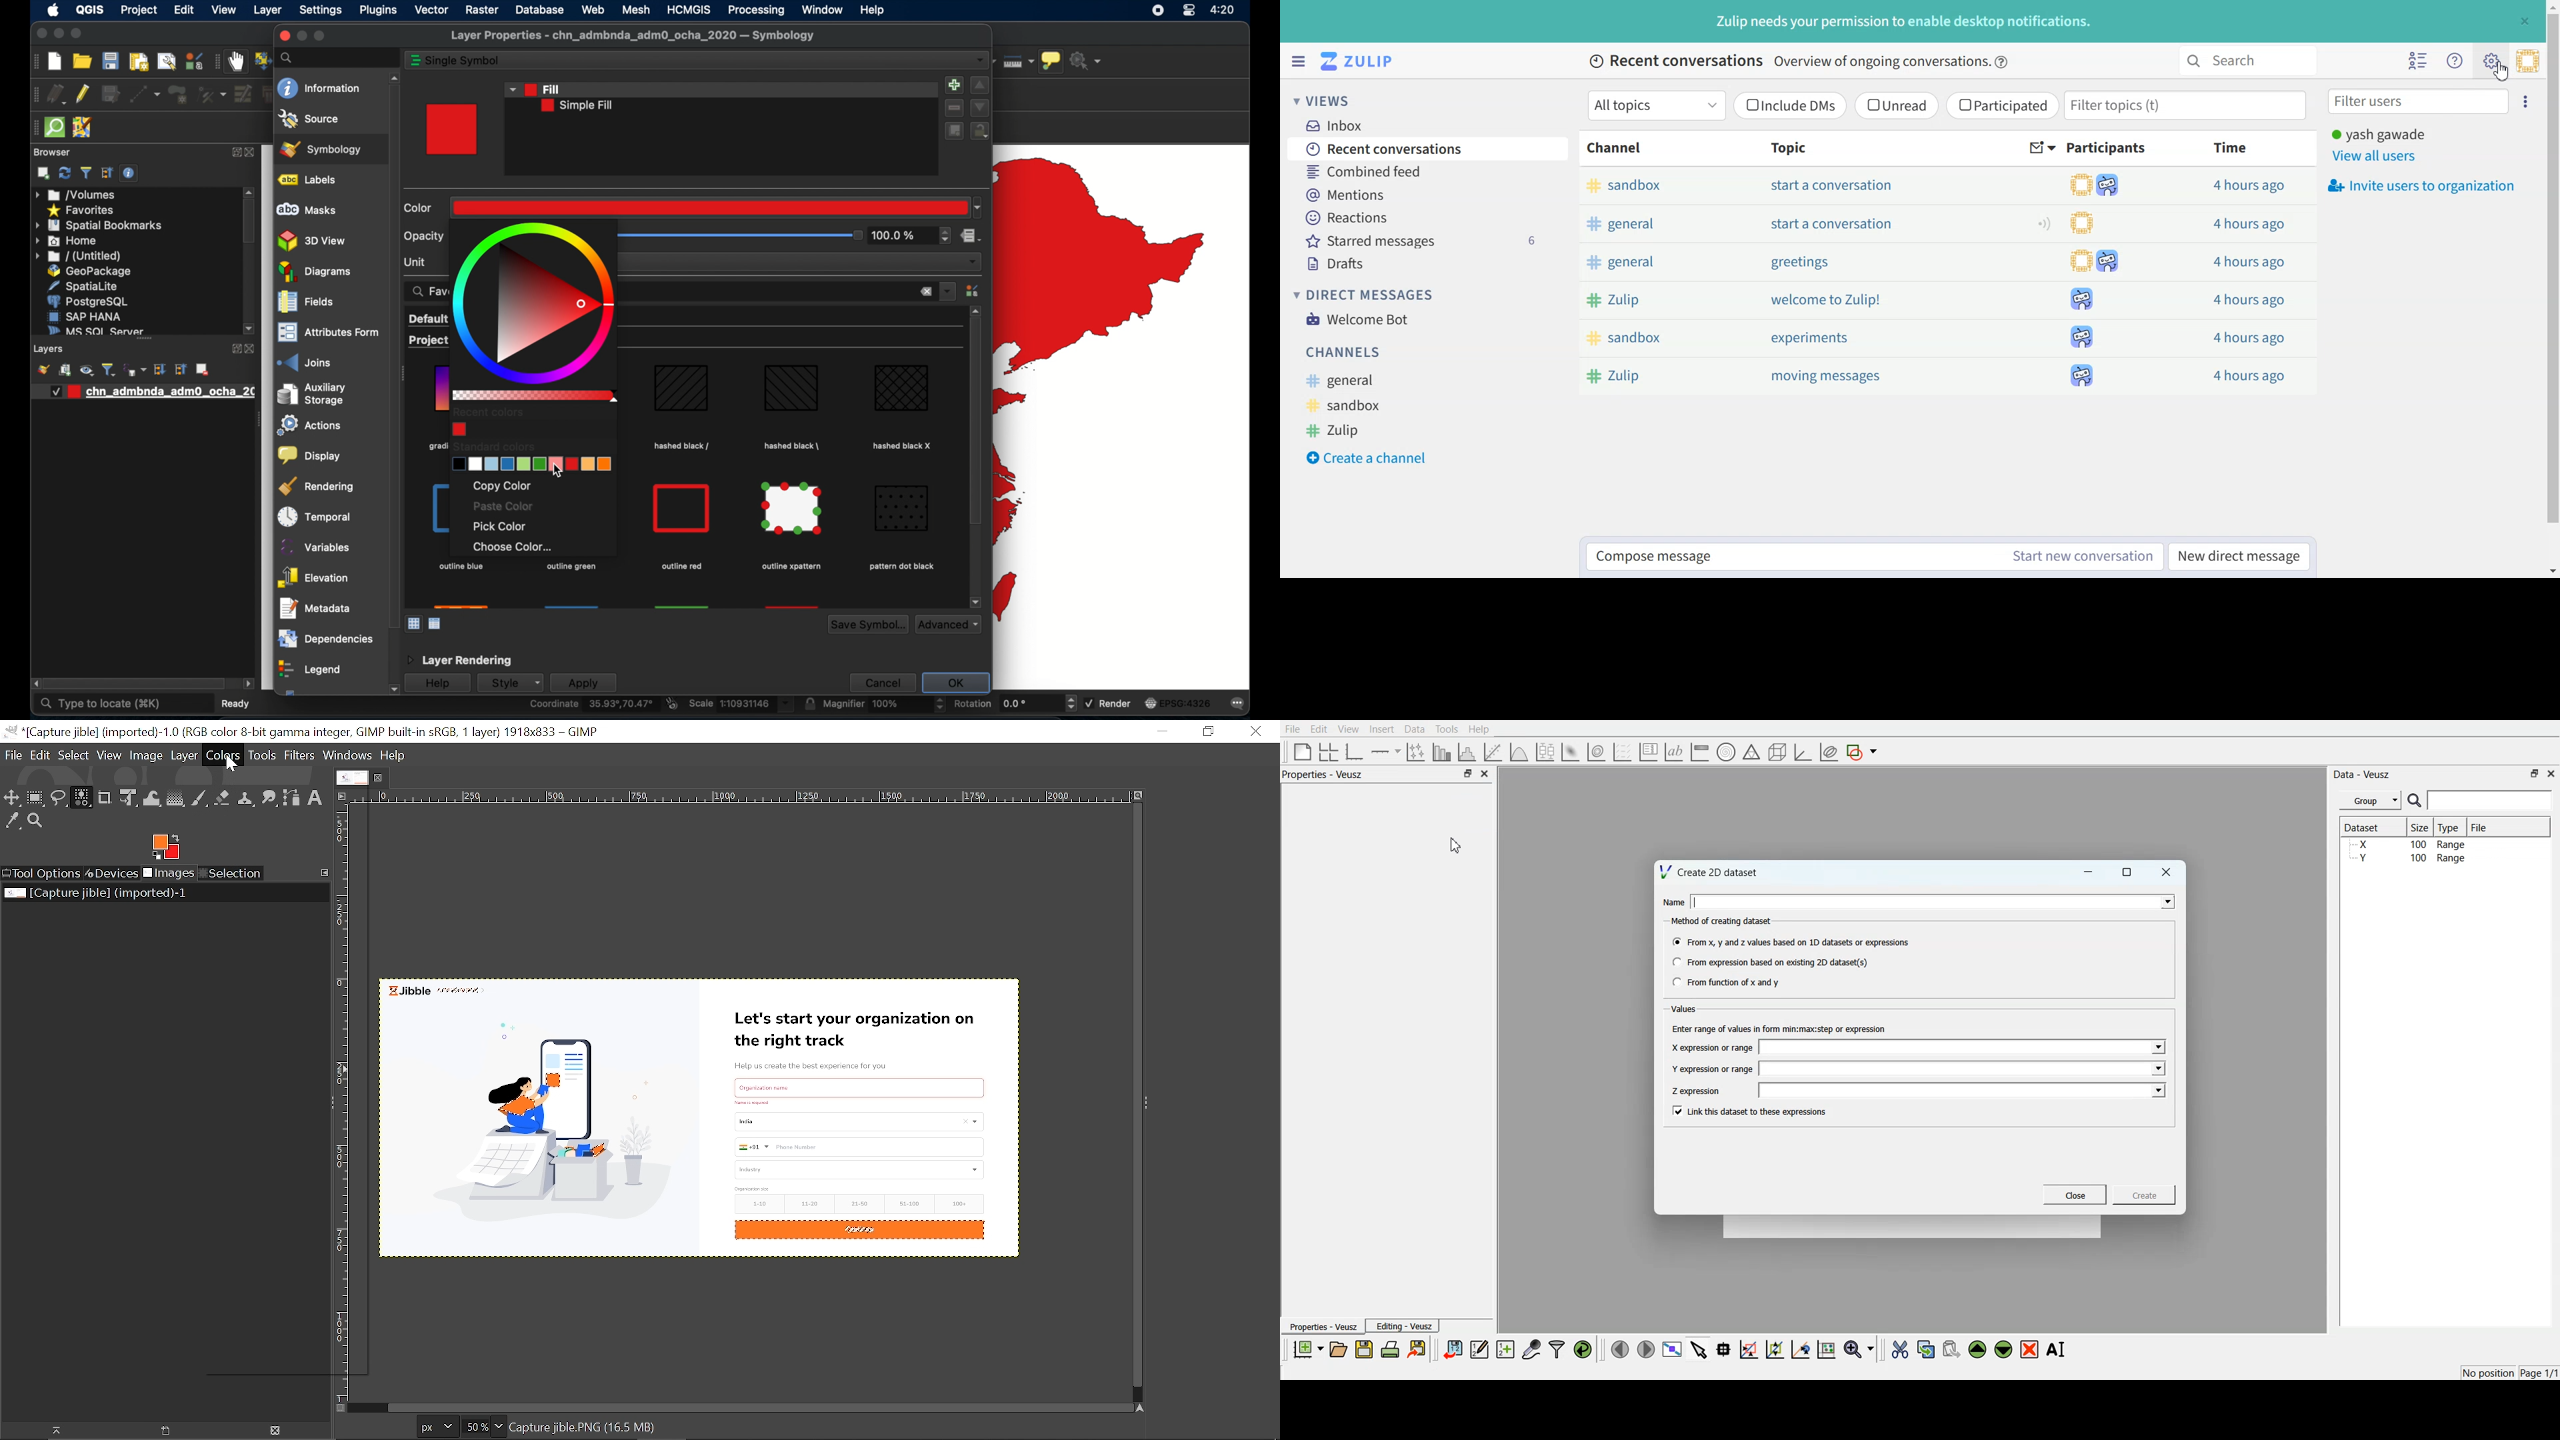  Describe the element at coordinates (1861, 752) in the screenshot. I see `Add shape to the plot` at that location.